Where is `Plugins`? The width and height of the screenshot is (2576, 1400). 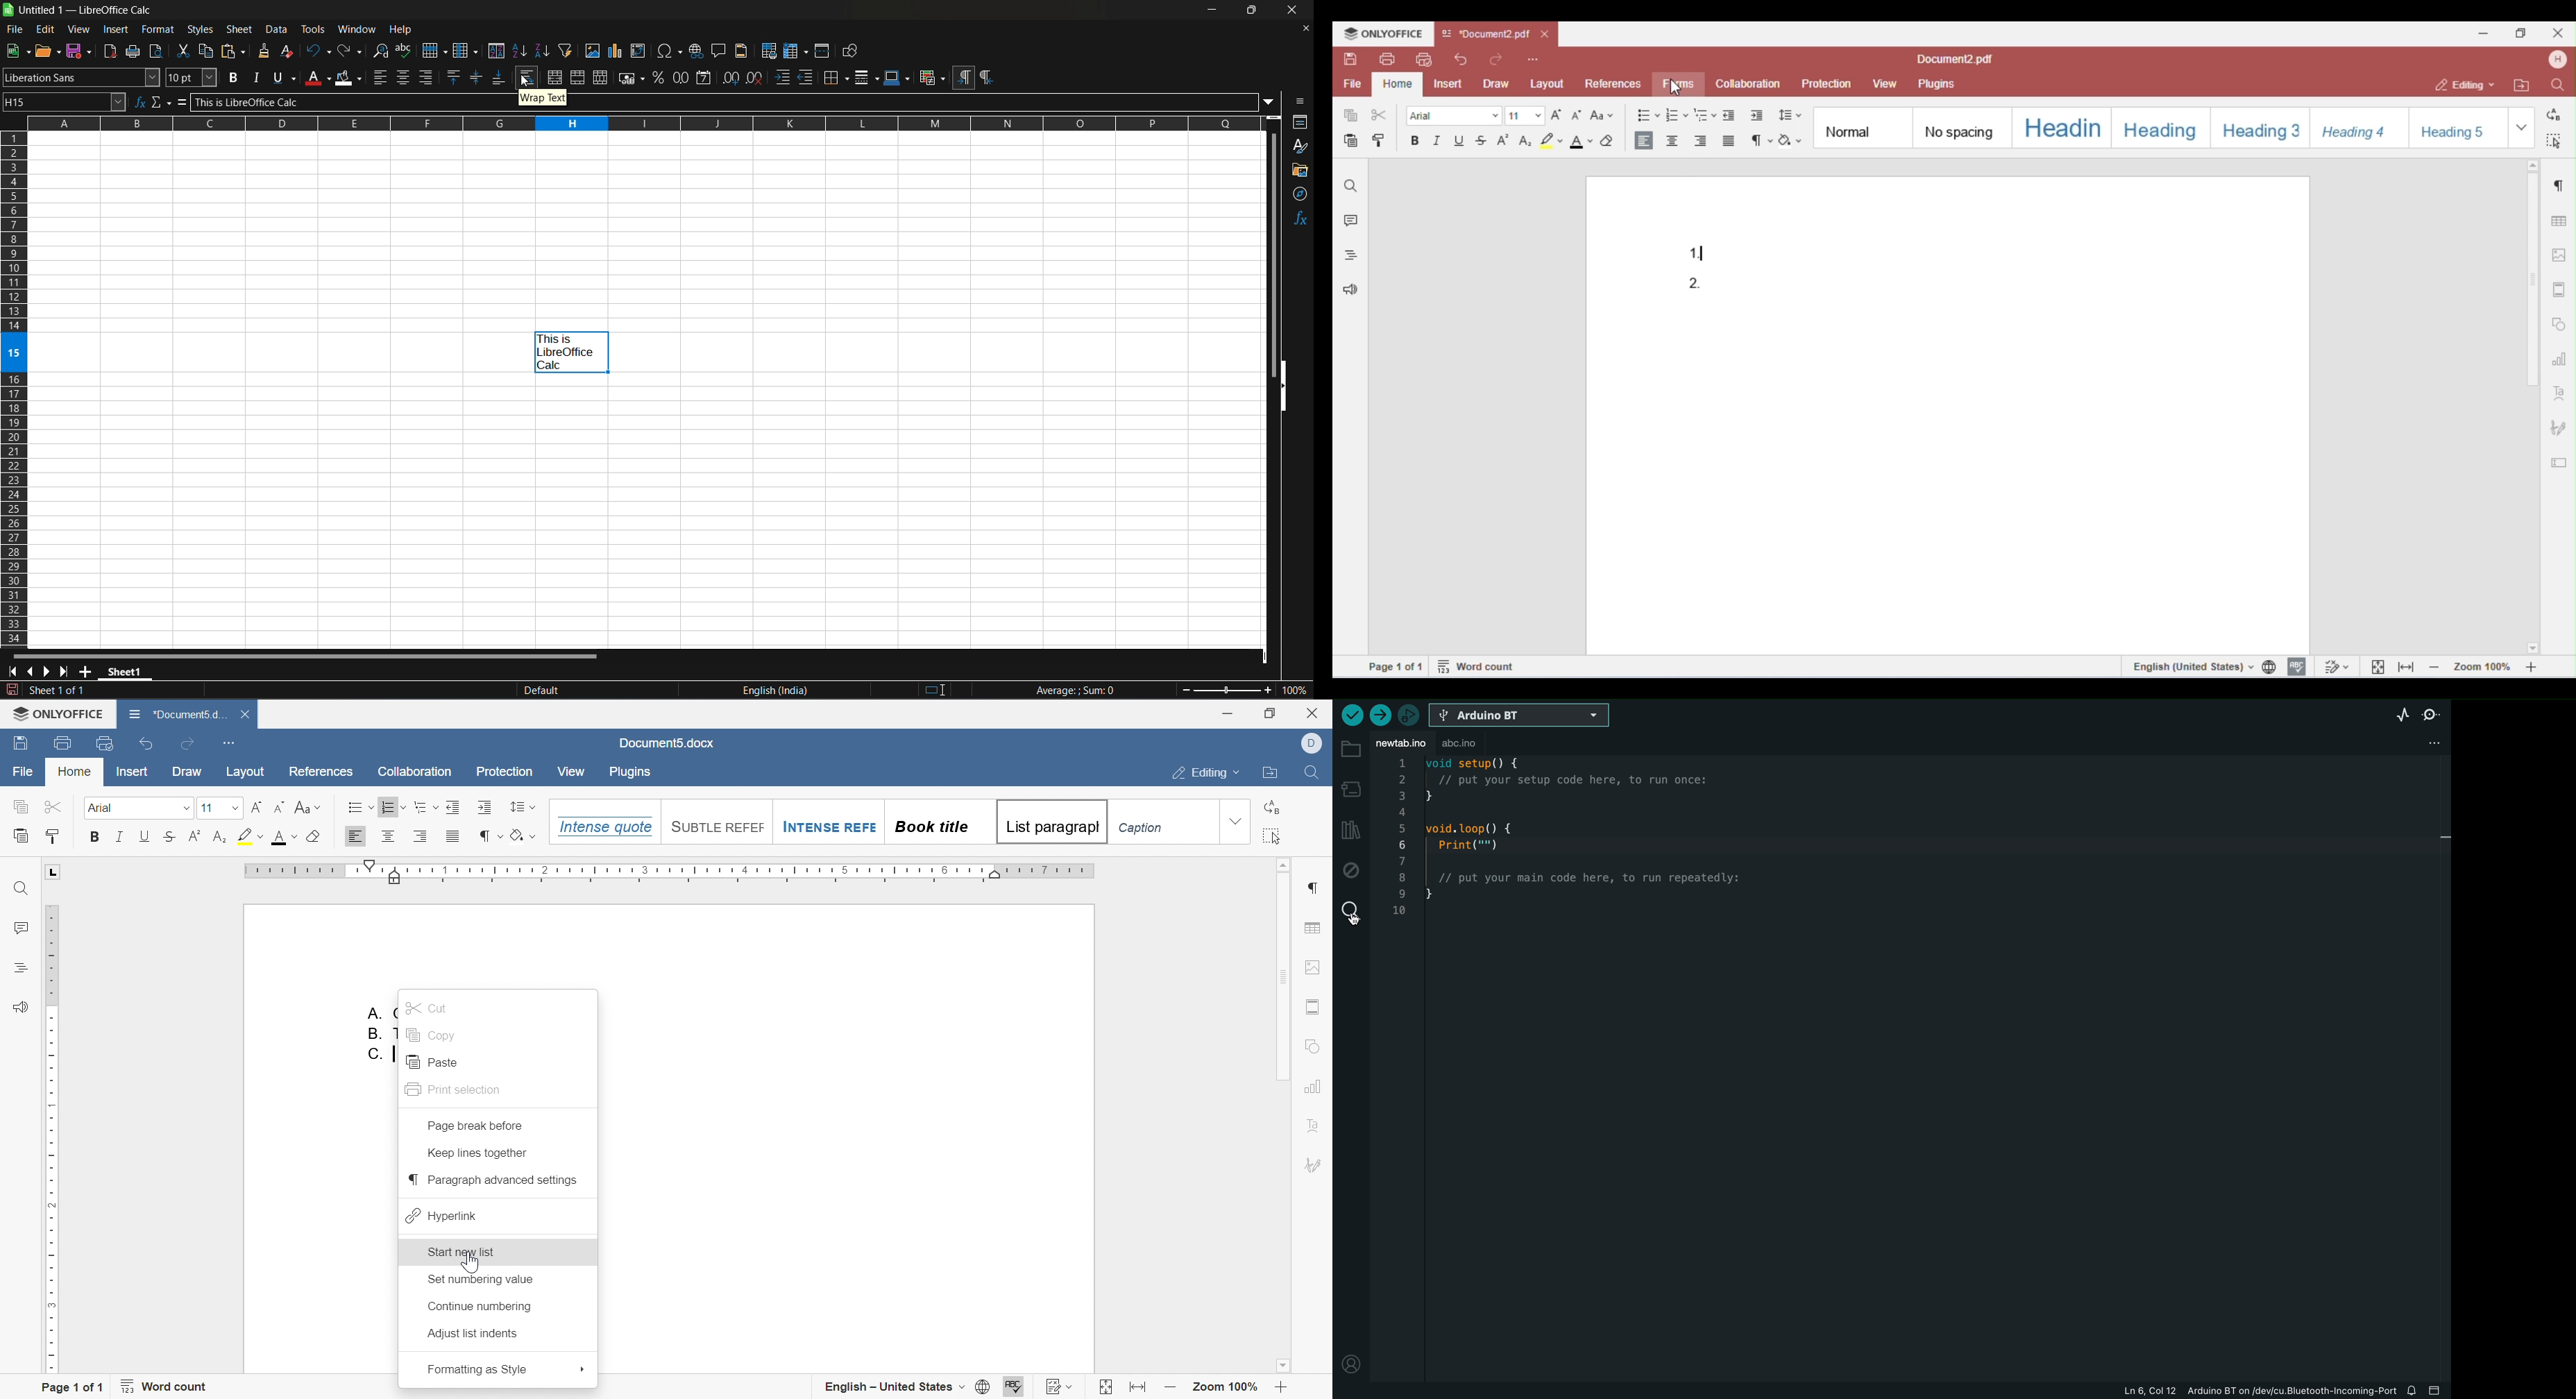
Plugins is located at coordinates (629, 773).